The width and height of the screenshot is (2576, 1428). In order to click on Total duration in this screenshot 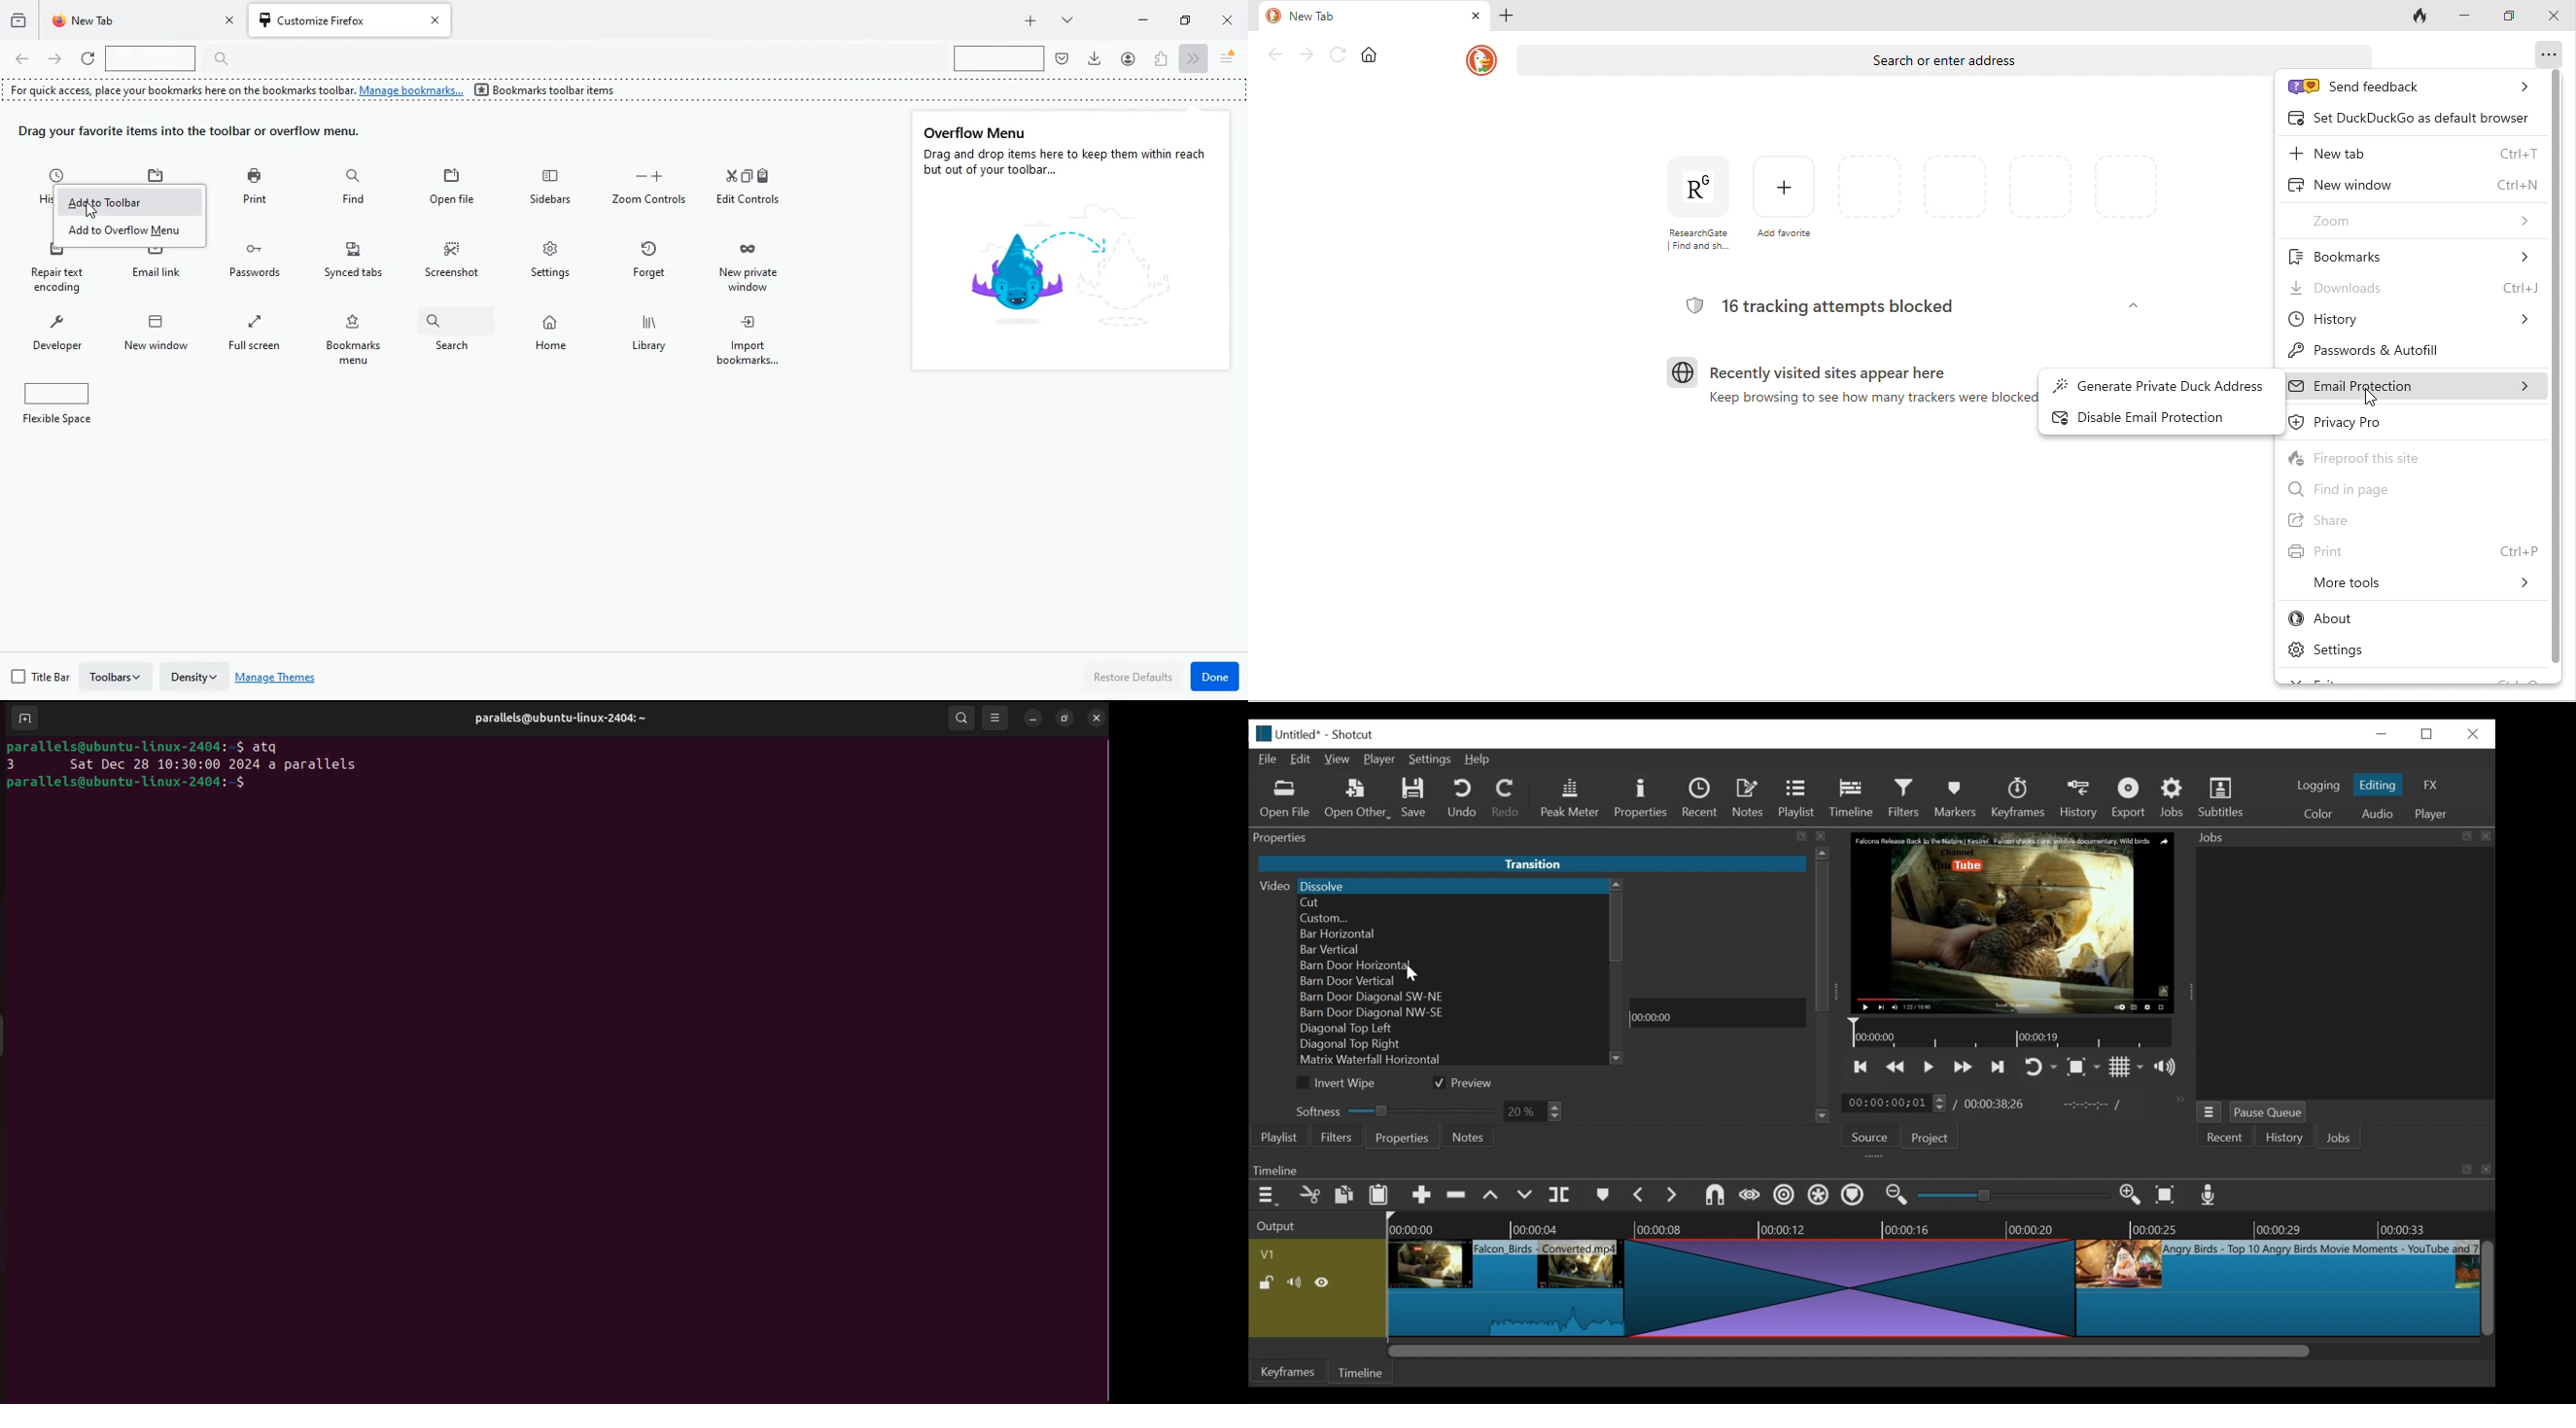, I will do `click(1999, 1104)`.